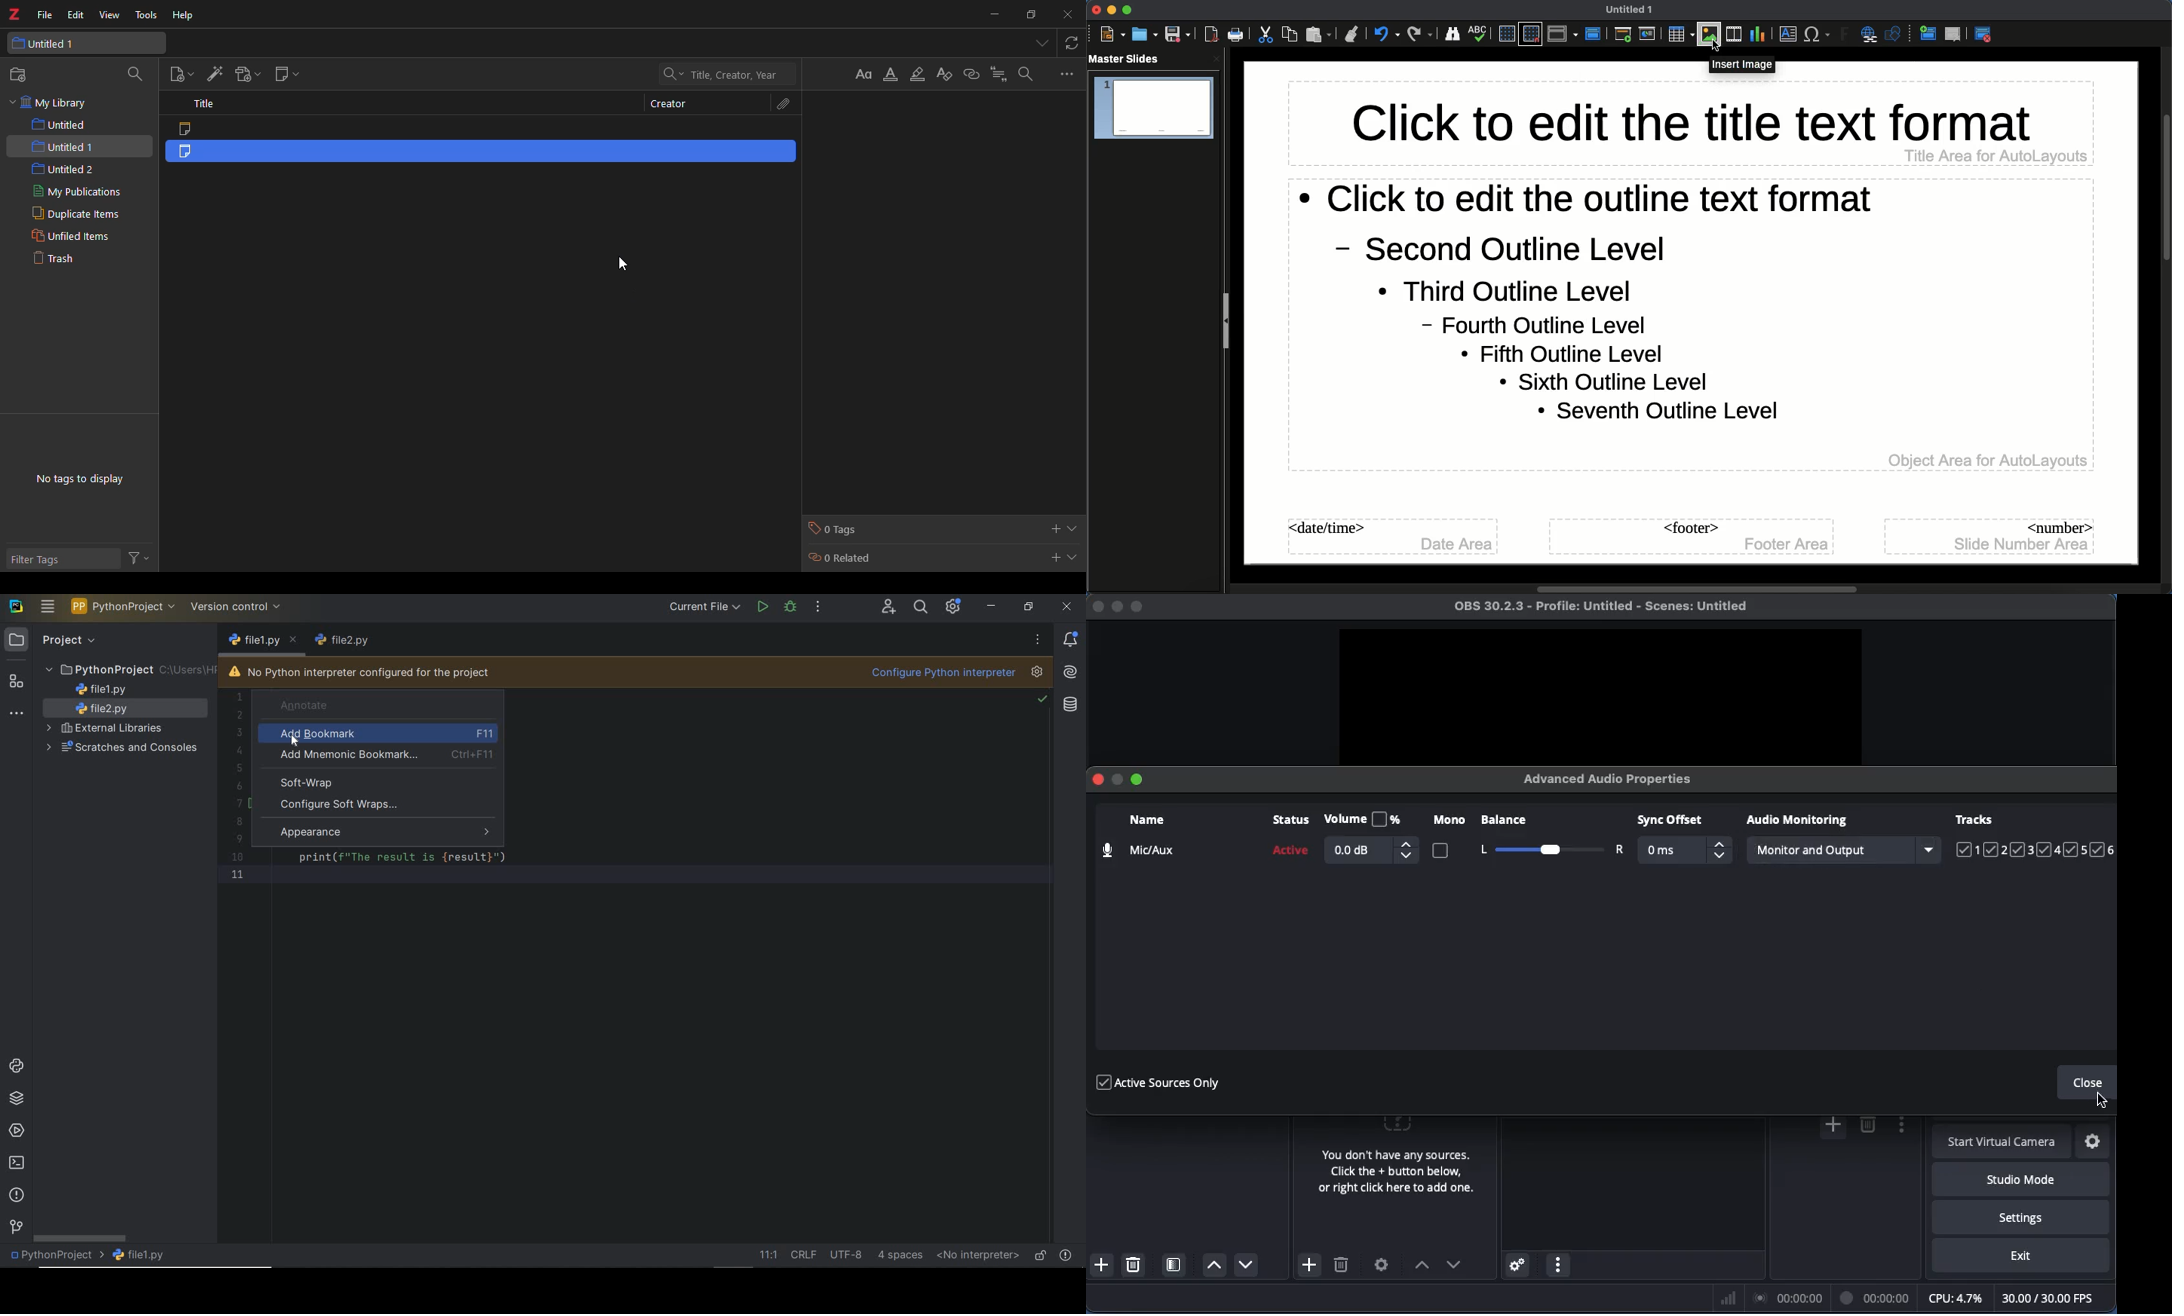  Describe the element at coordinates (1832, 1127) in the screenshot. I see `add` at that location.